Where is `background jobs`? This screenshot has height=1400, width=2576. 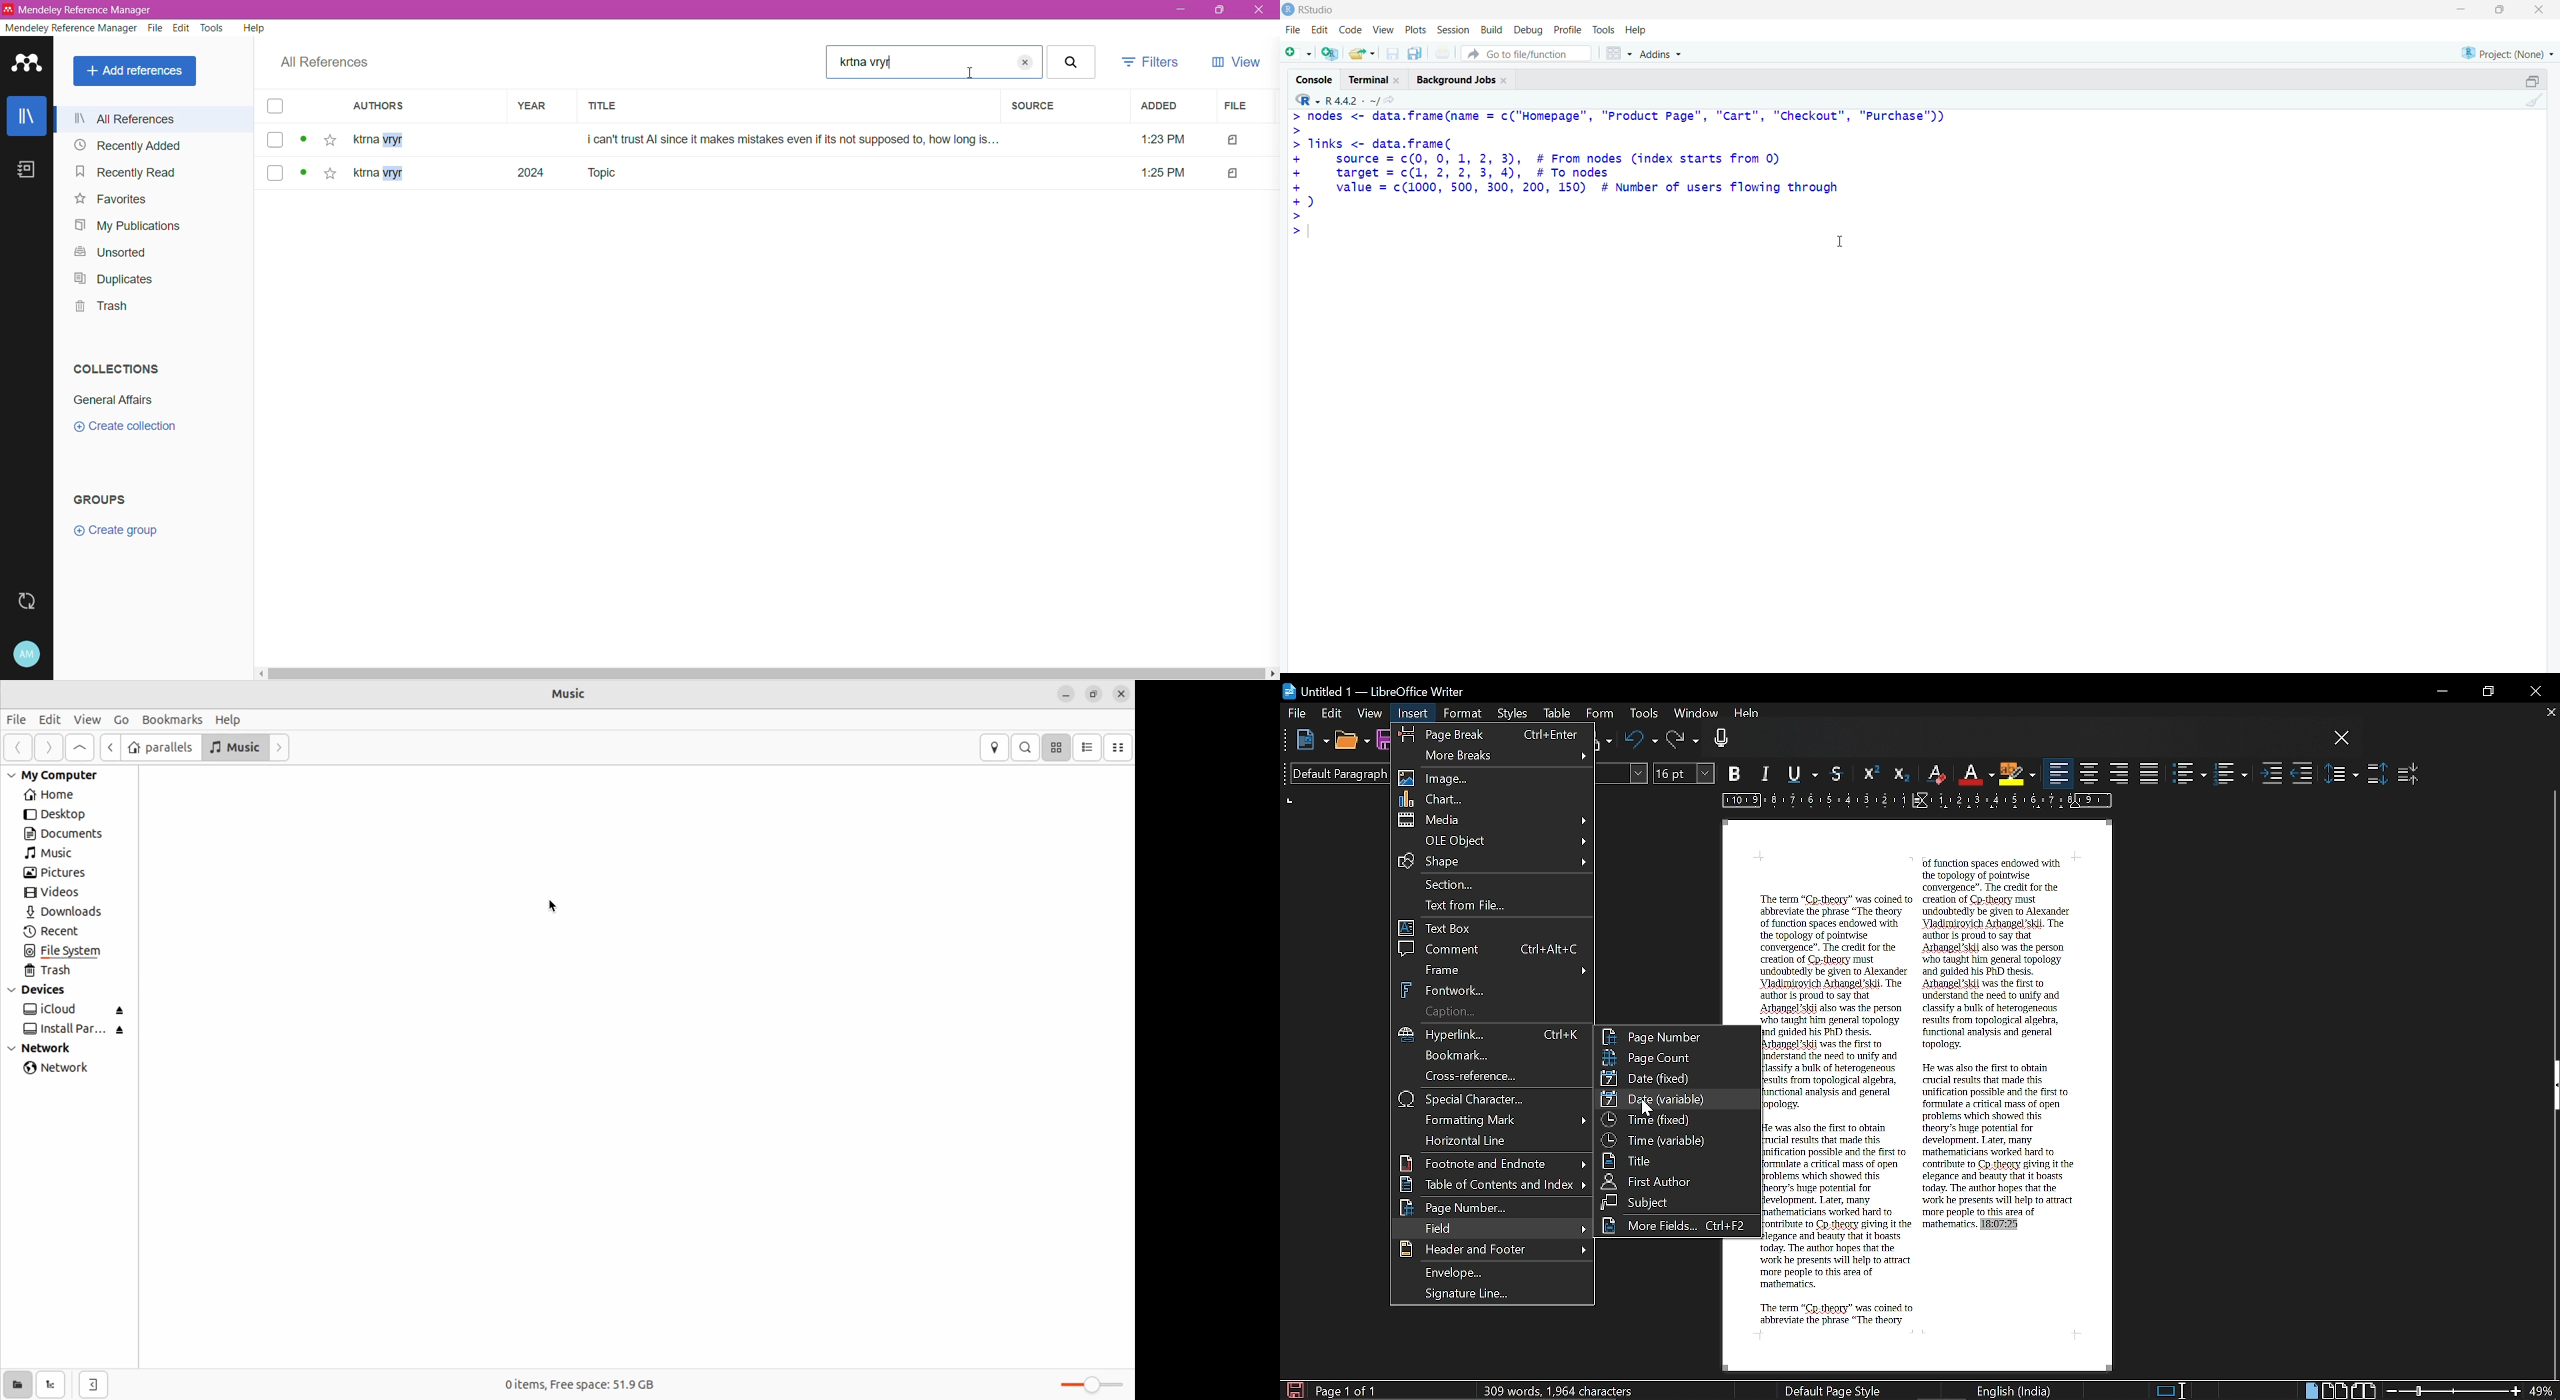 background jobs is located at coordinates (1465, 81).